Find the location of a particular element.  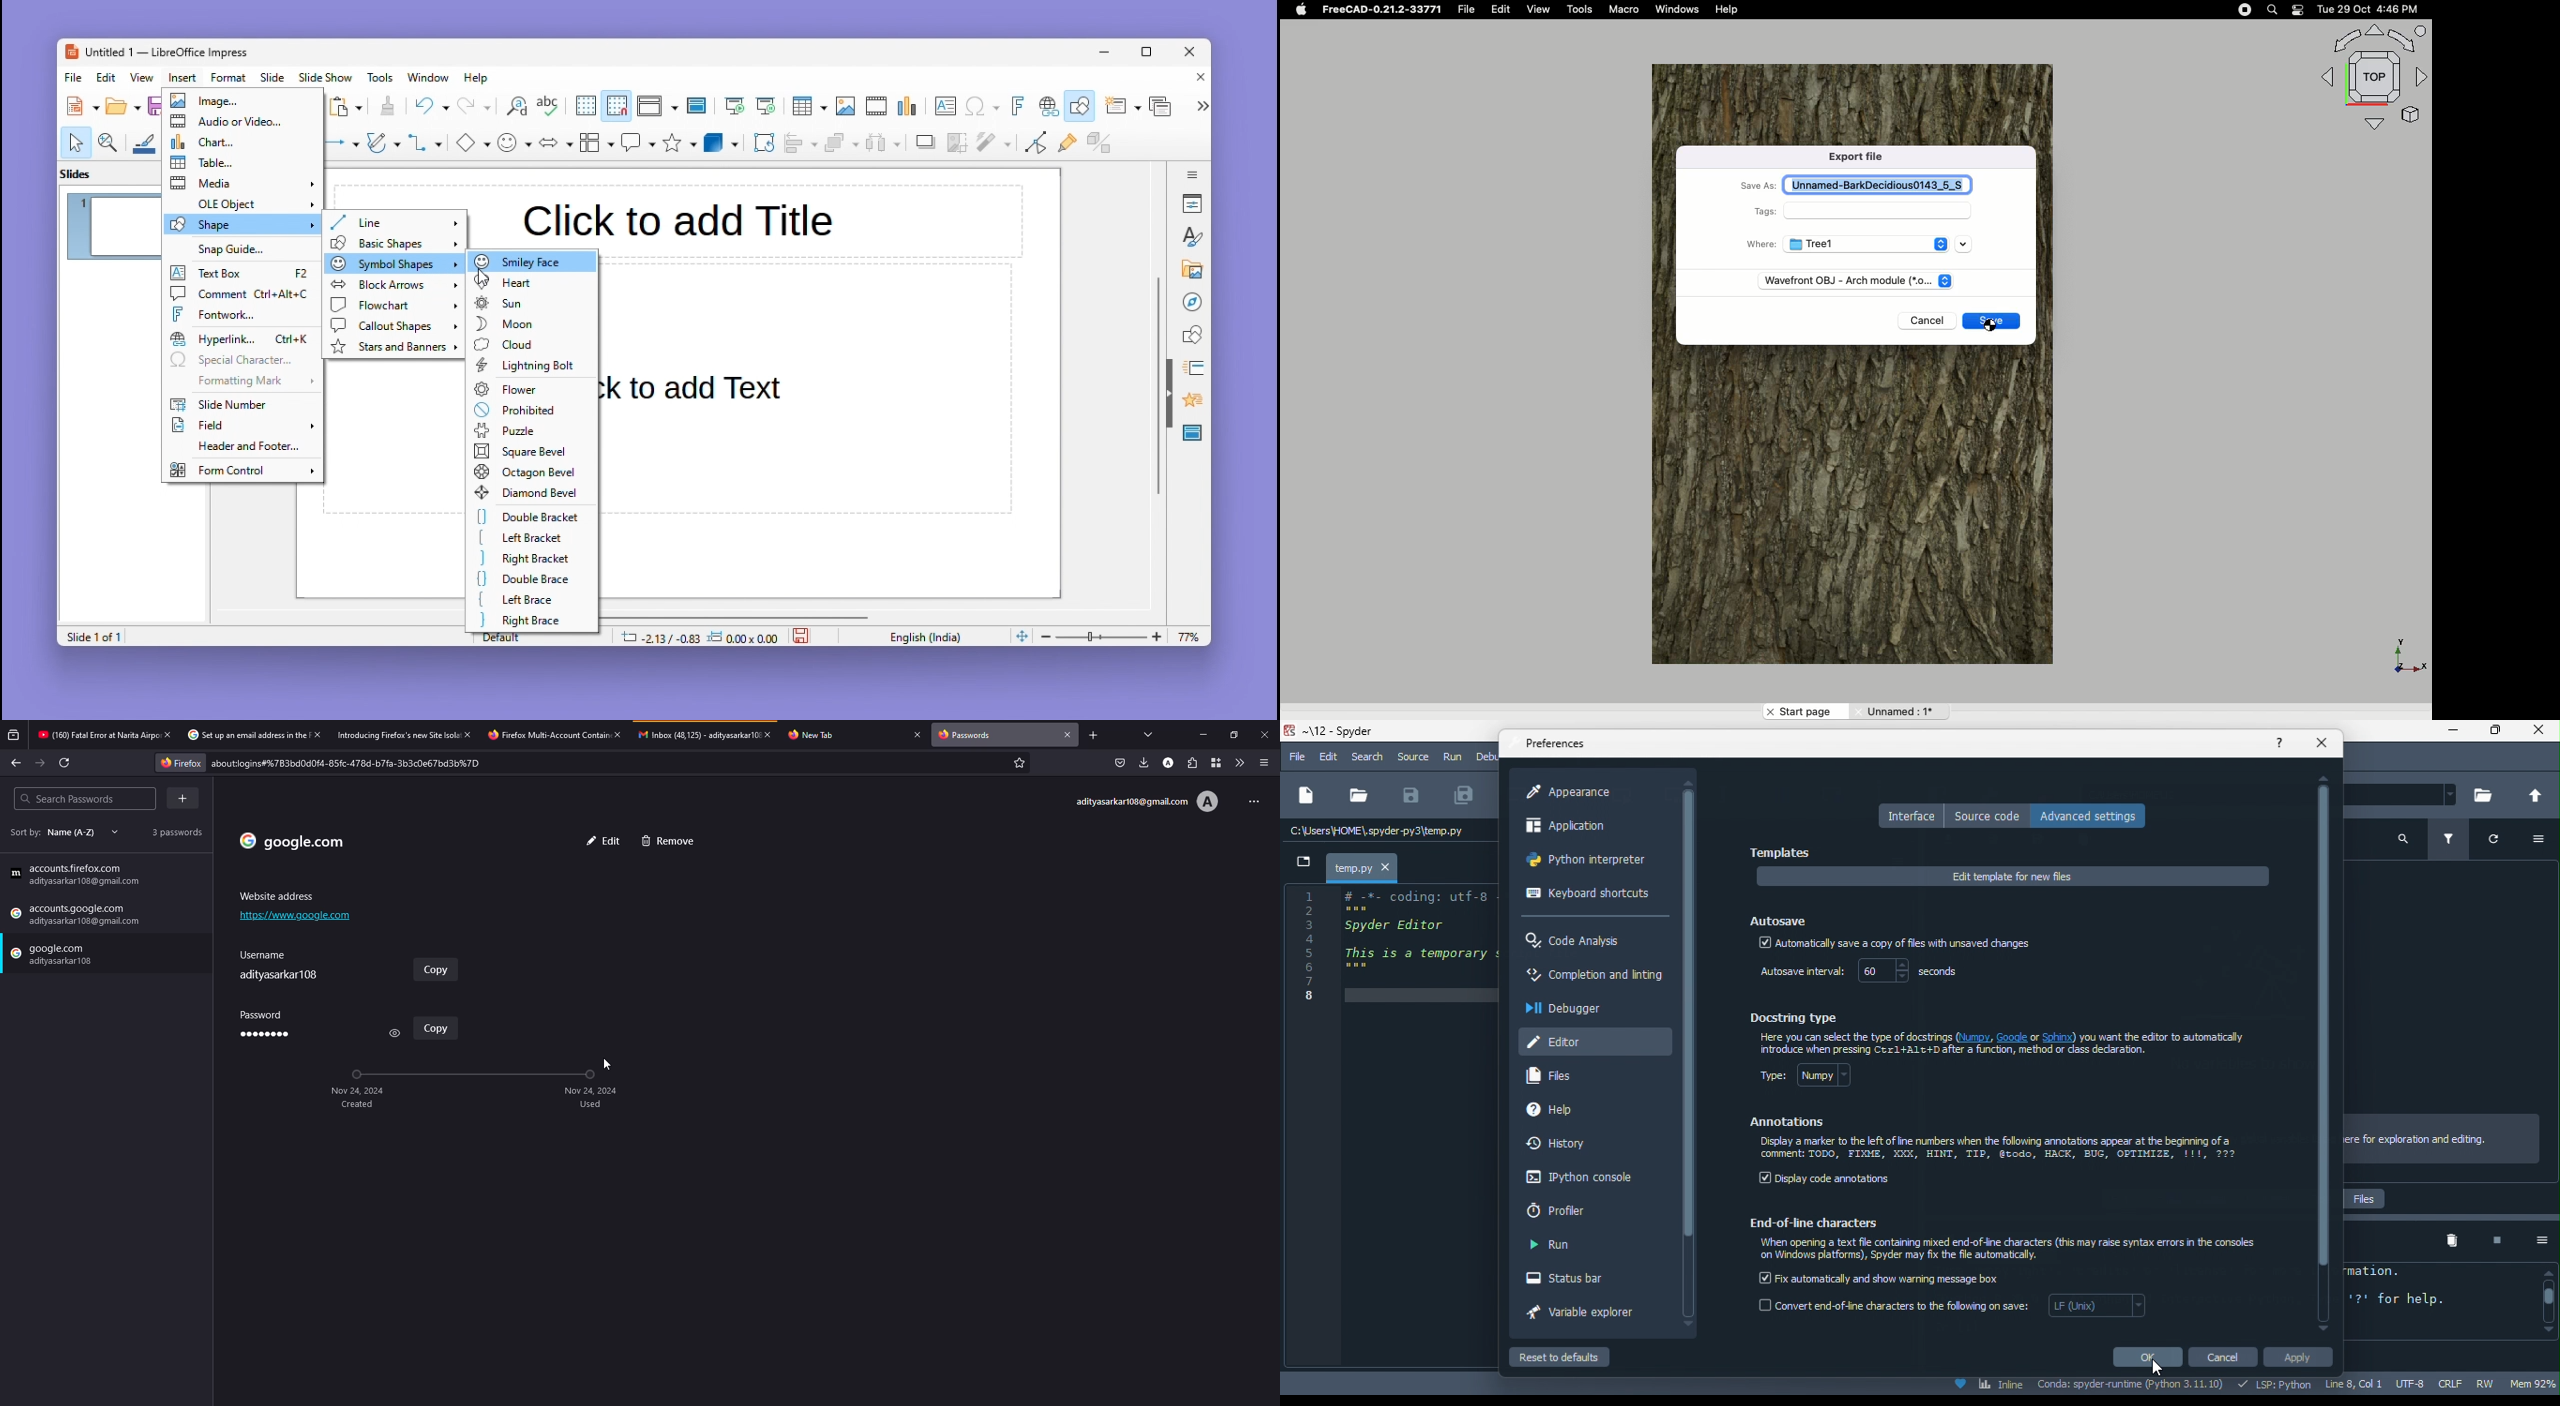

Unnamed-BarkDecidious0143_5_S is located at coordinates (1885, 184).